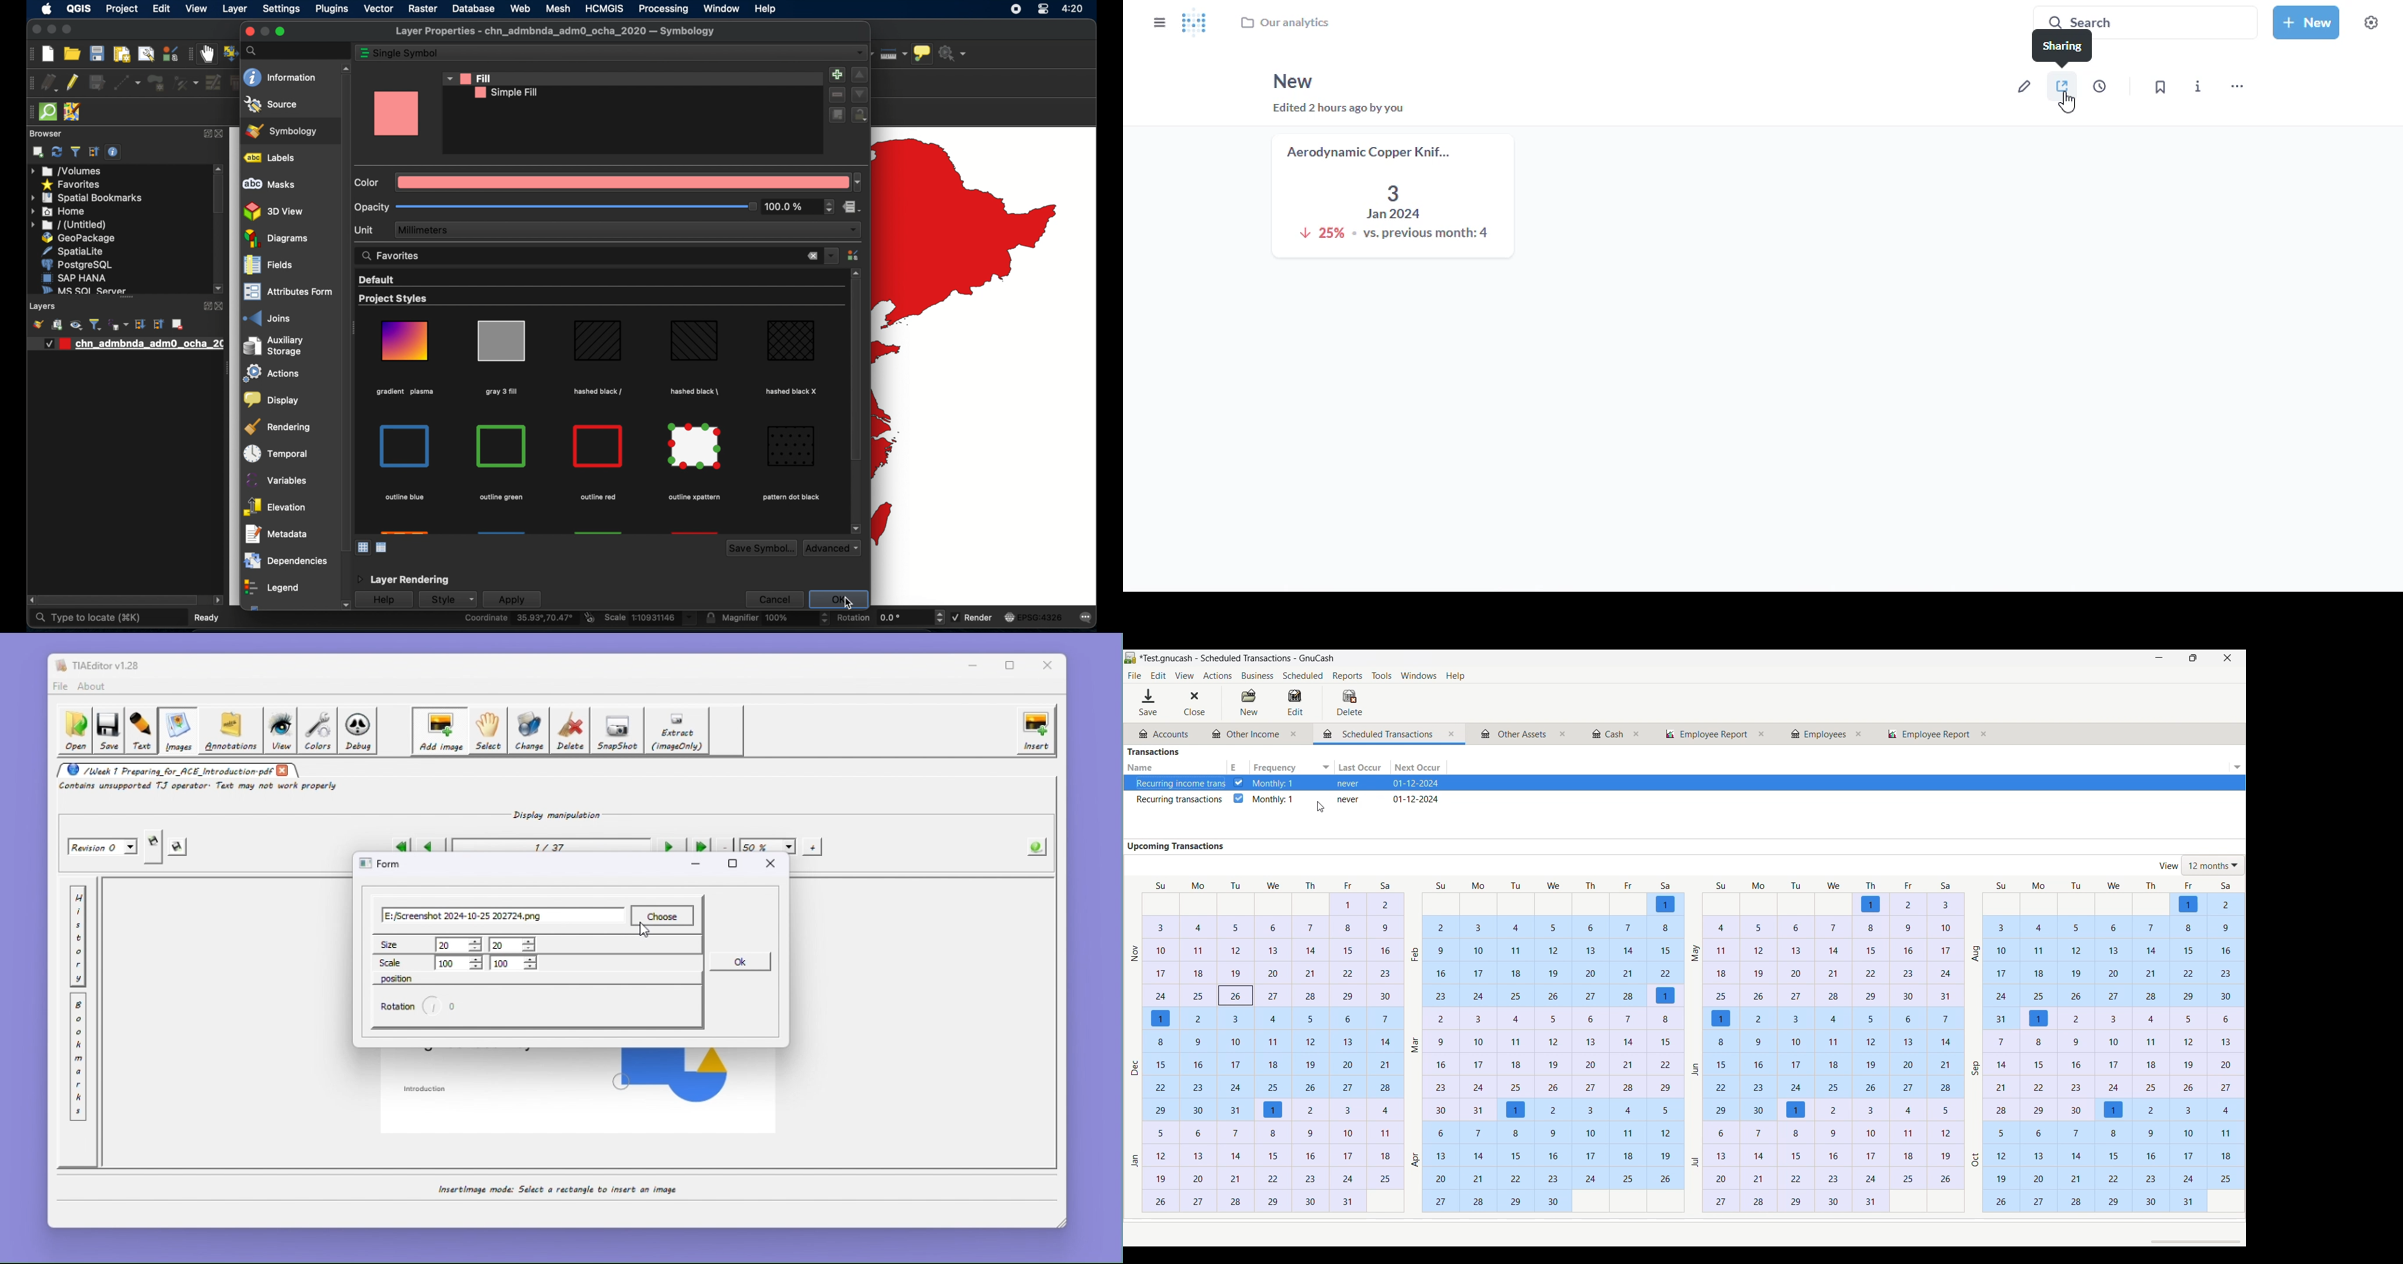 The height and width of the screenshot is (1288, 2408). What do you see at coordinates (813, 257) in the screenshot?
I see `close` at bounding box center [813, 257].